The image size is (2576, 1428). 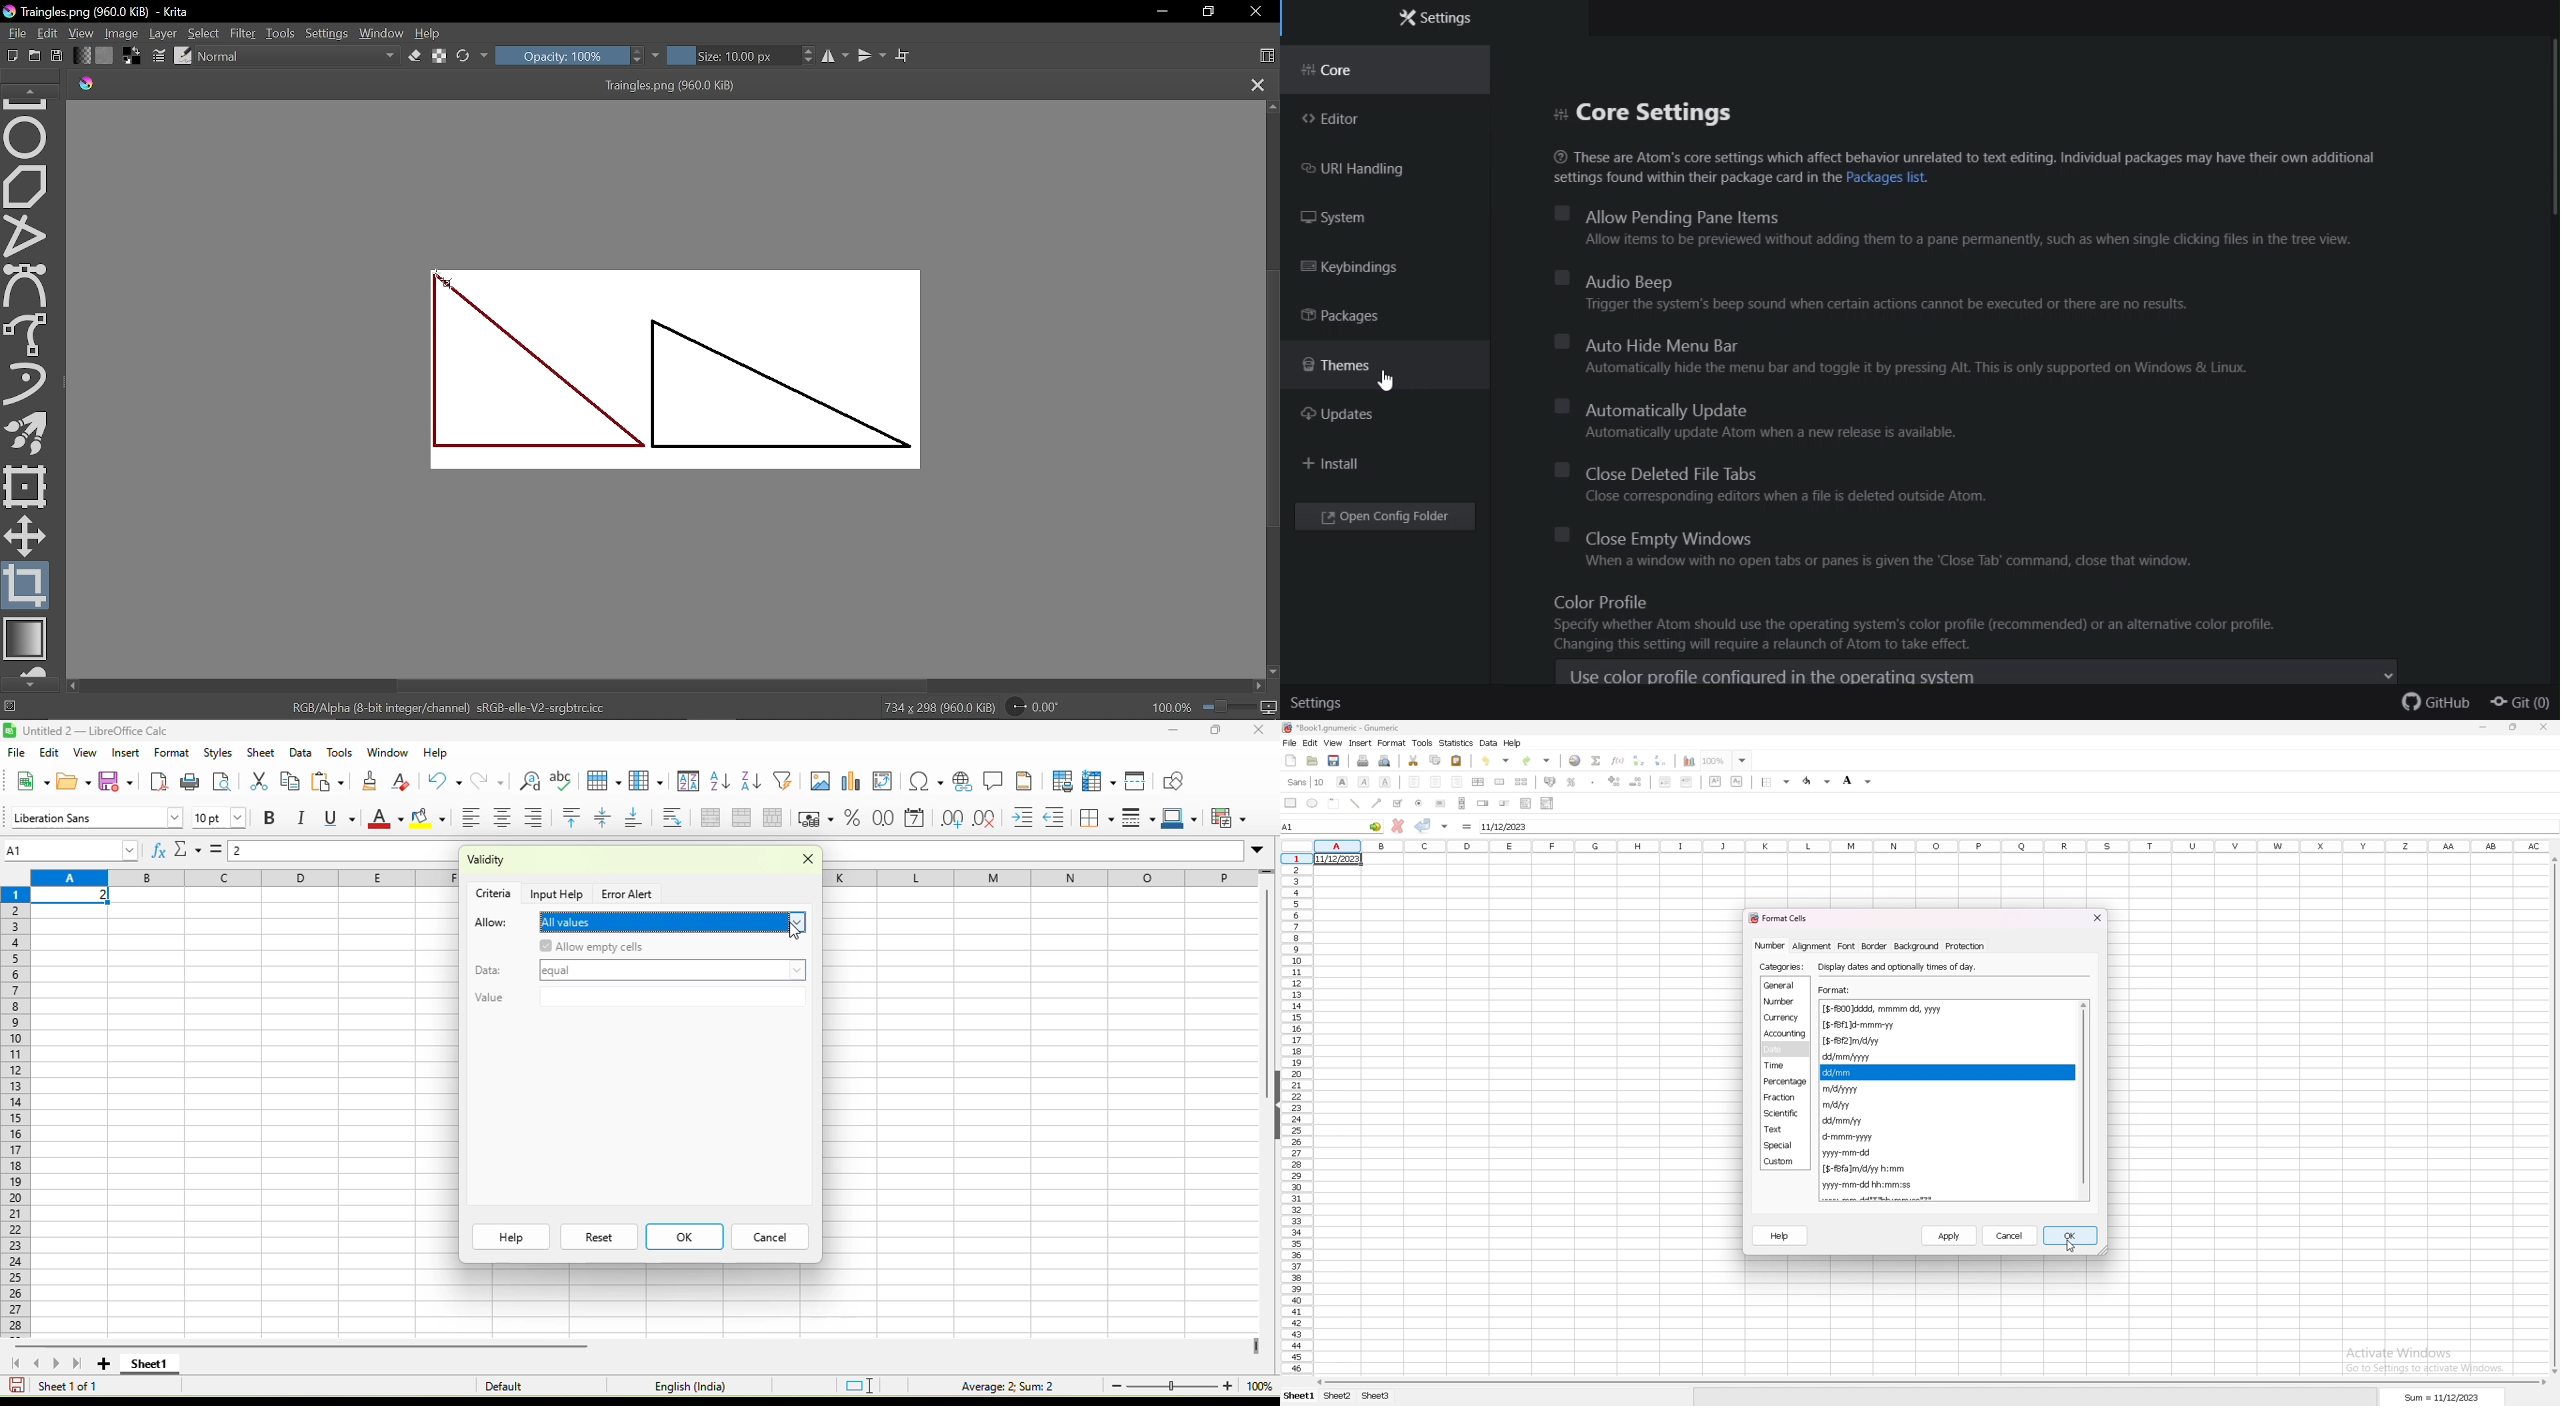 I want to click on border, so click(x=1776, y=783).